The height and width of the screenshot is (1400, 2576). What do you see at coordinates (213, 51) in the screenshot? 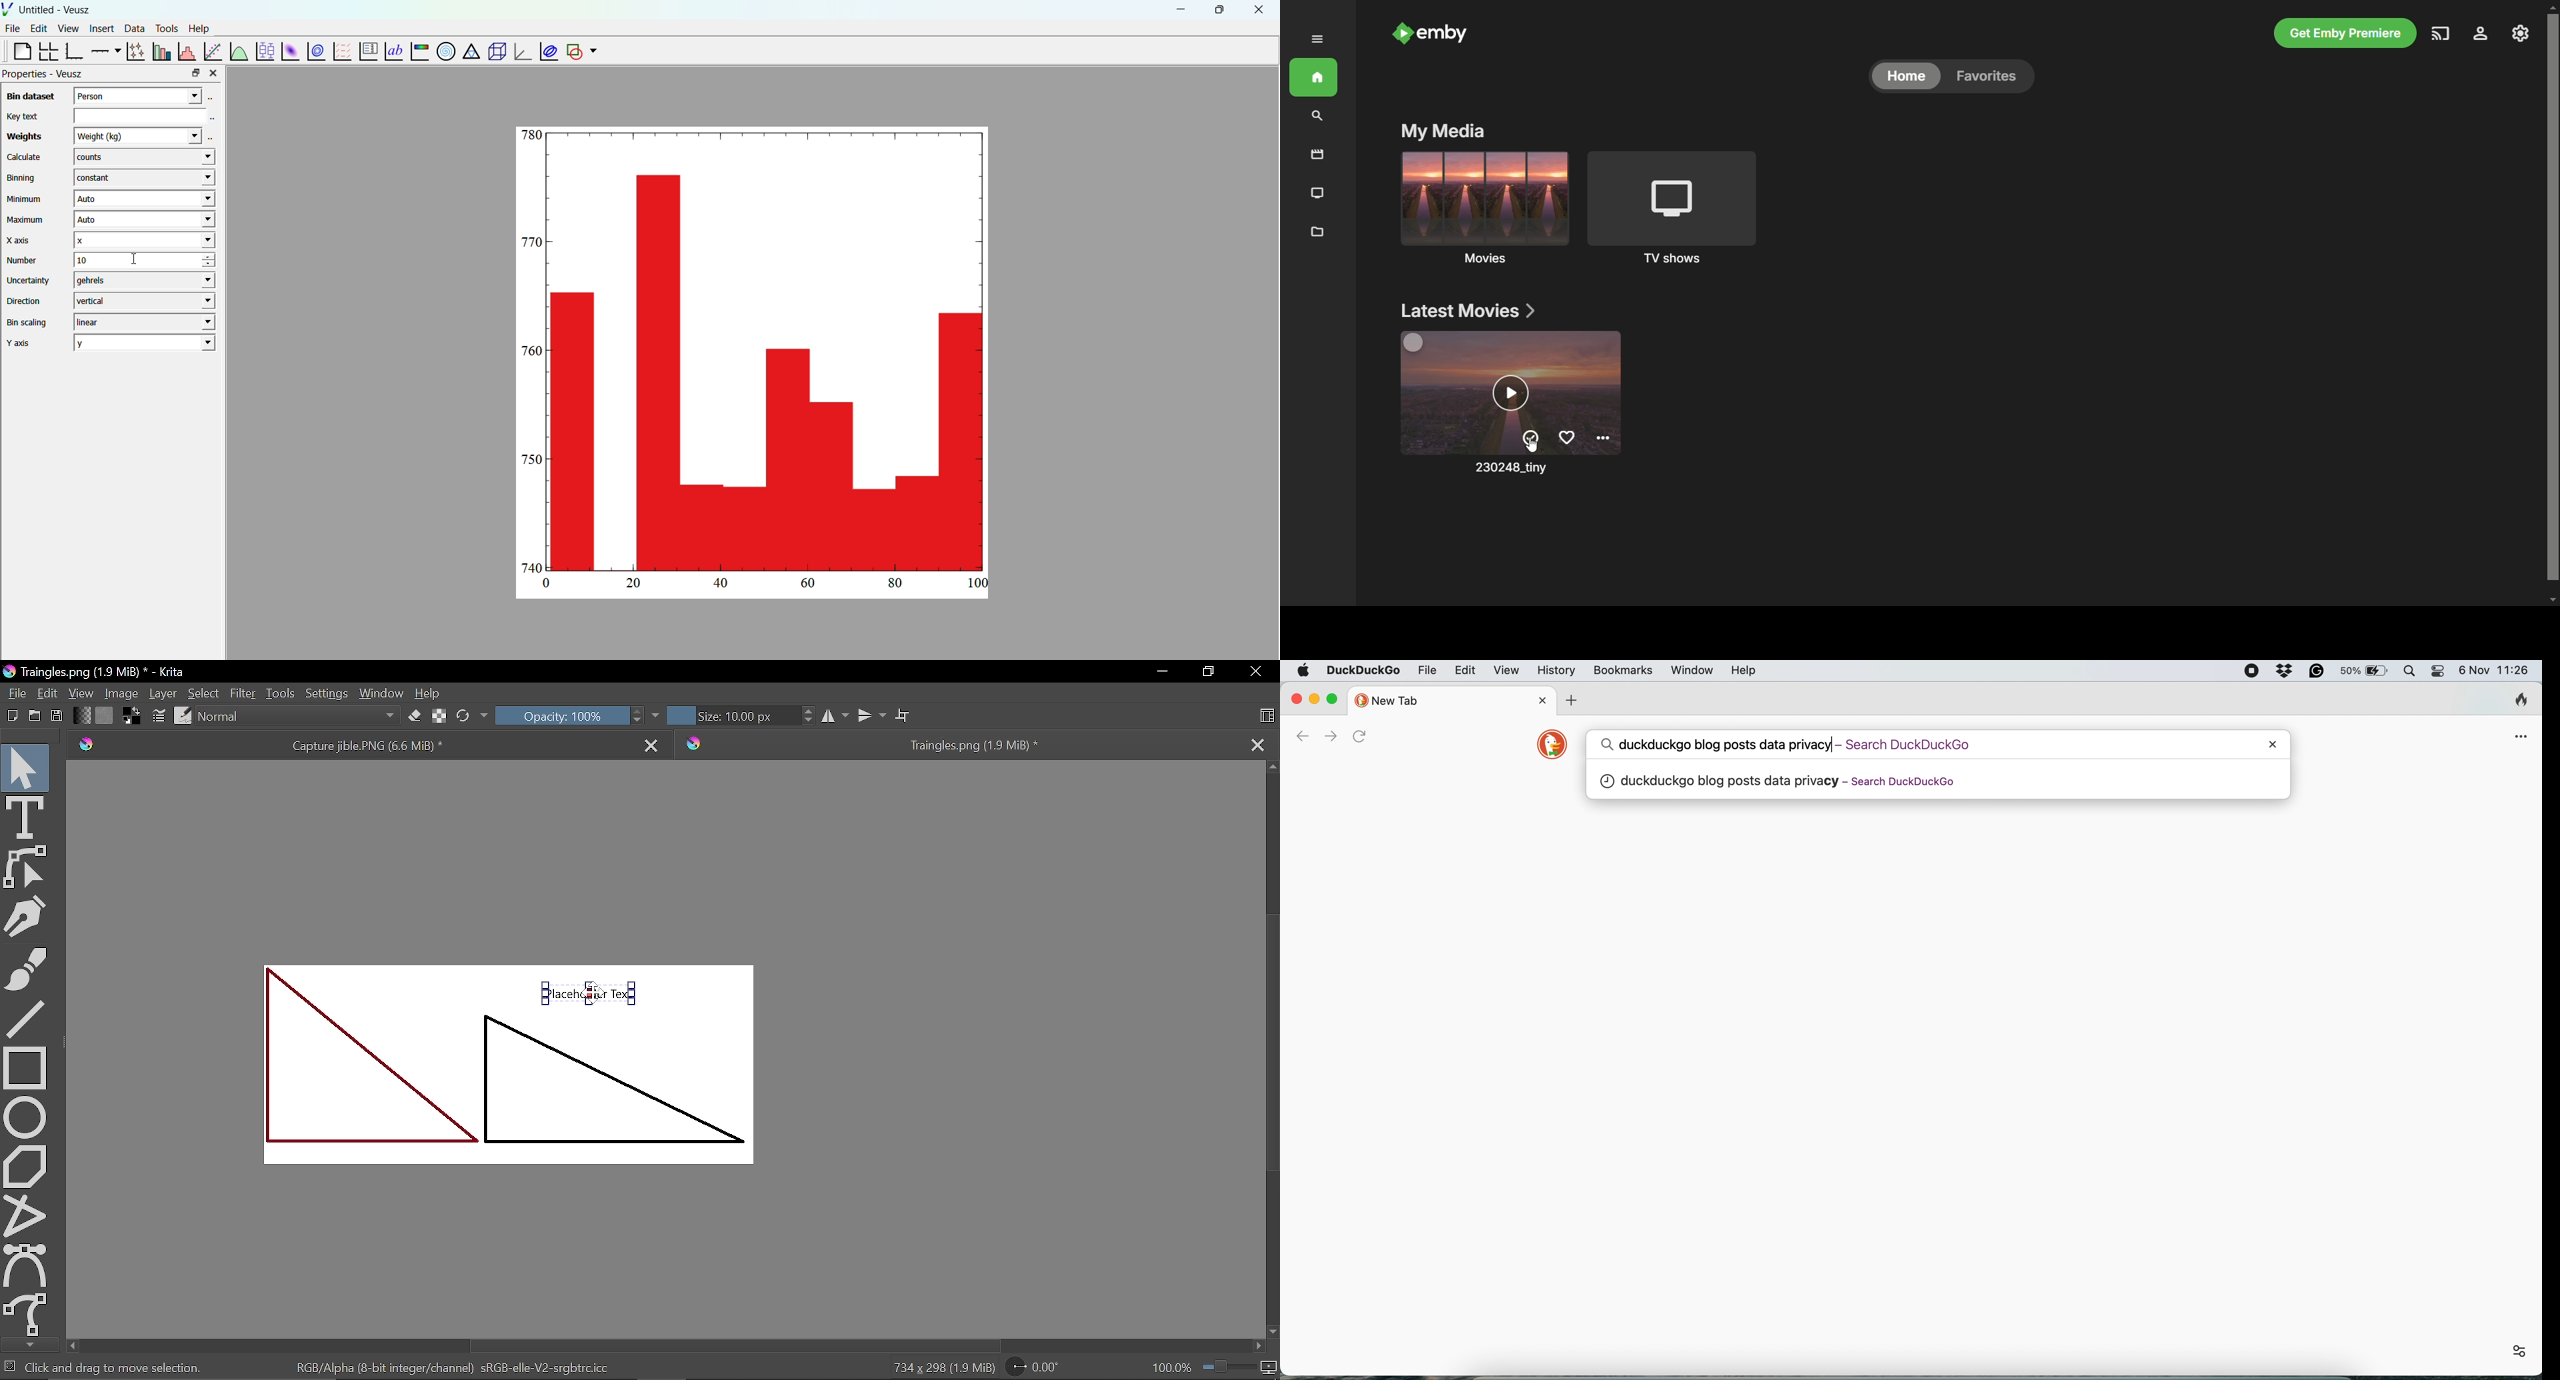
I see `fit a function to a date` at bounding box center [213, 51].